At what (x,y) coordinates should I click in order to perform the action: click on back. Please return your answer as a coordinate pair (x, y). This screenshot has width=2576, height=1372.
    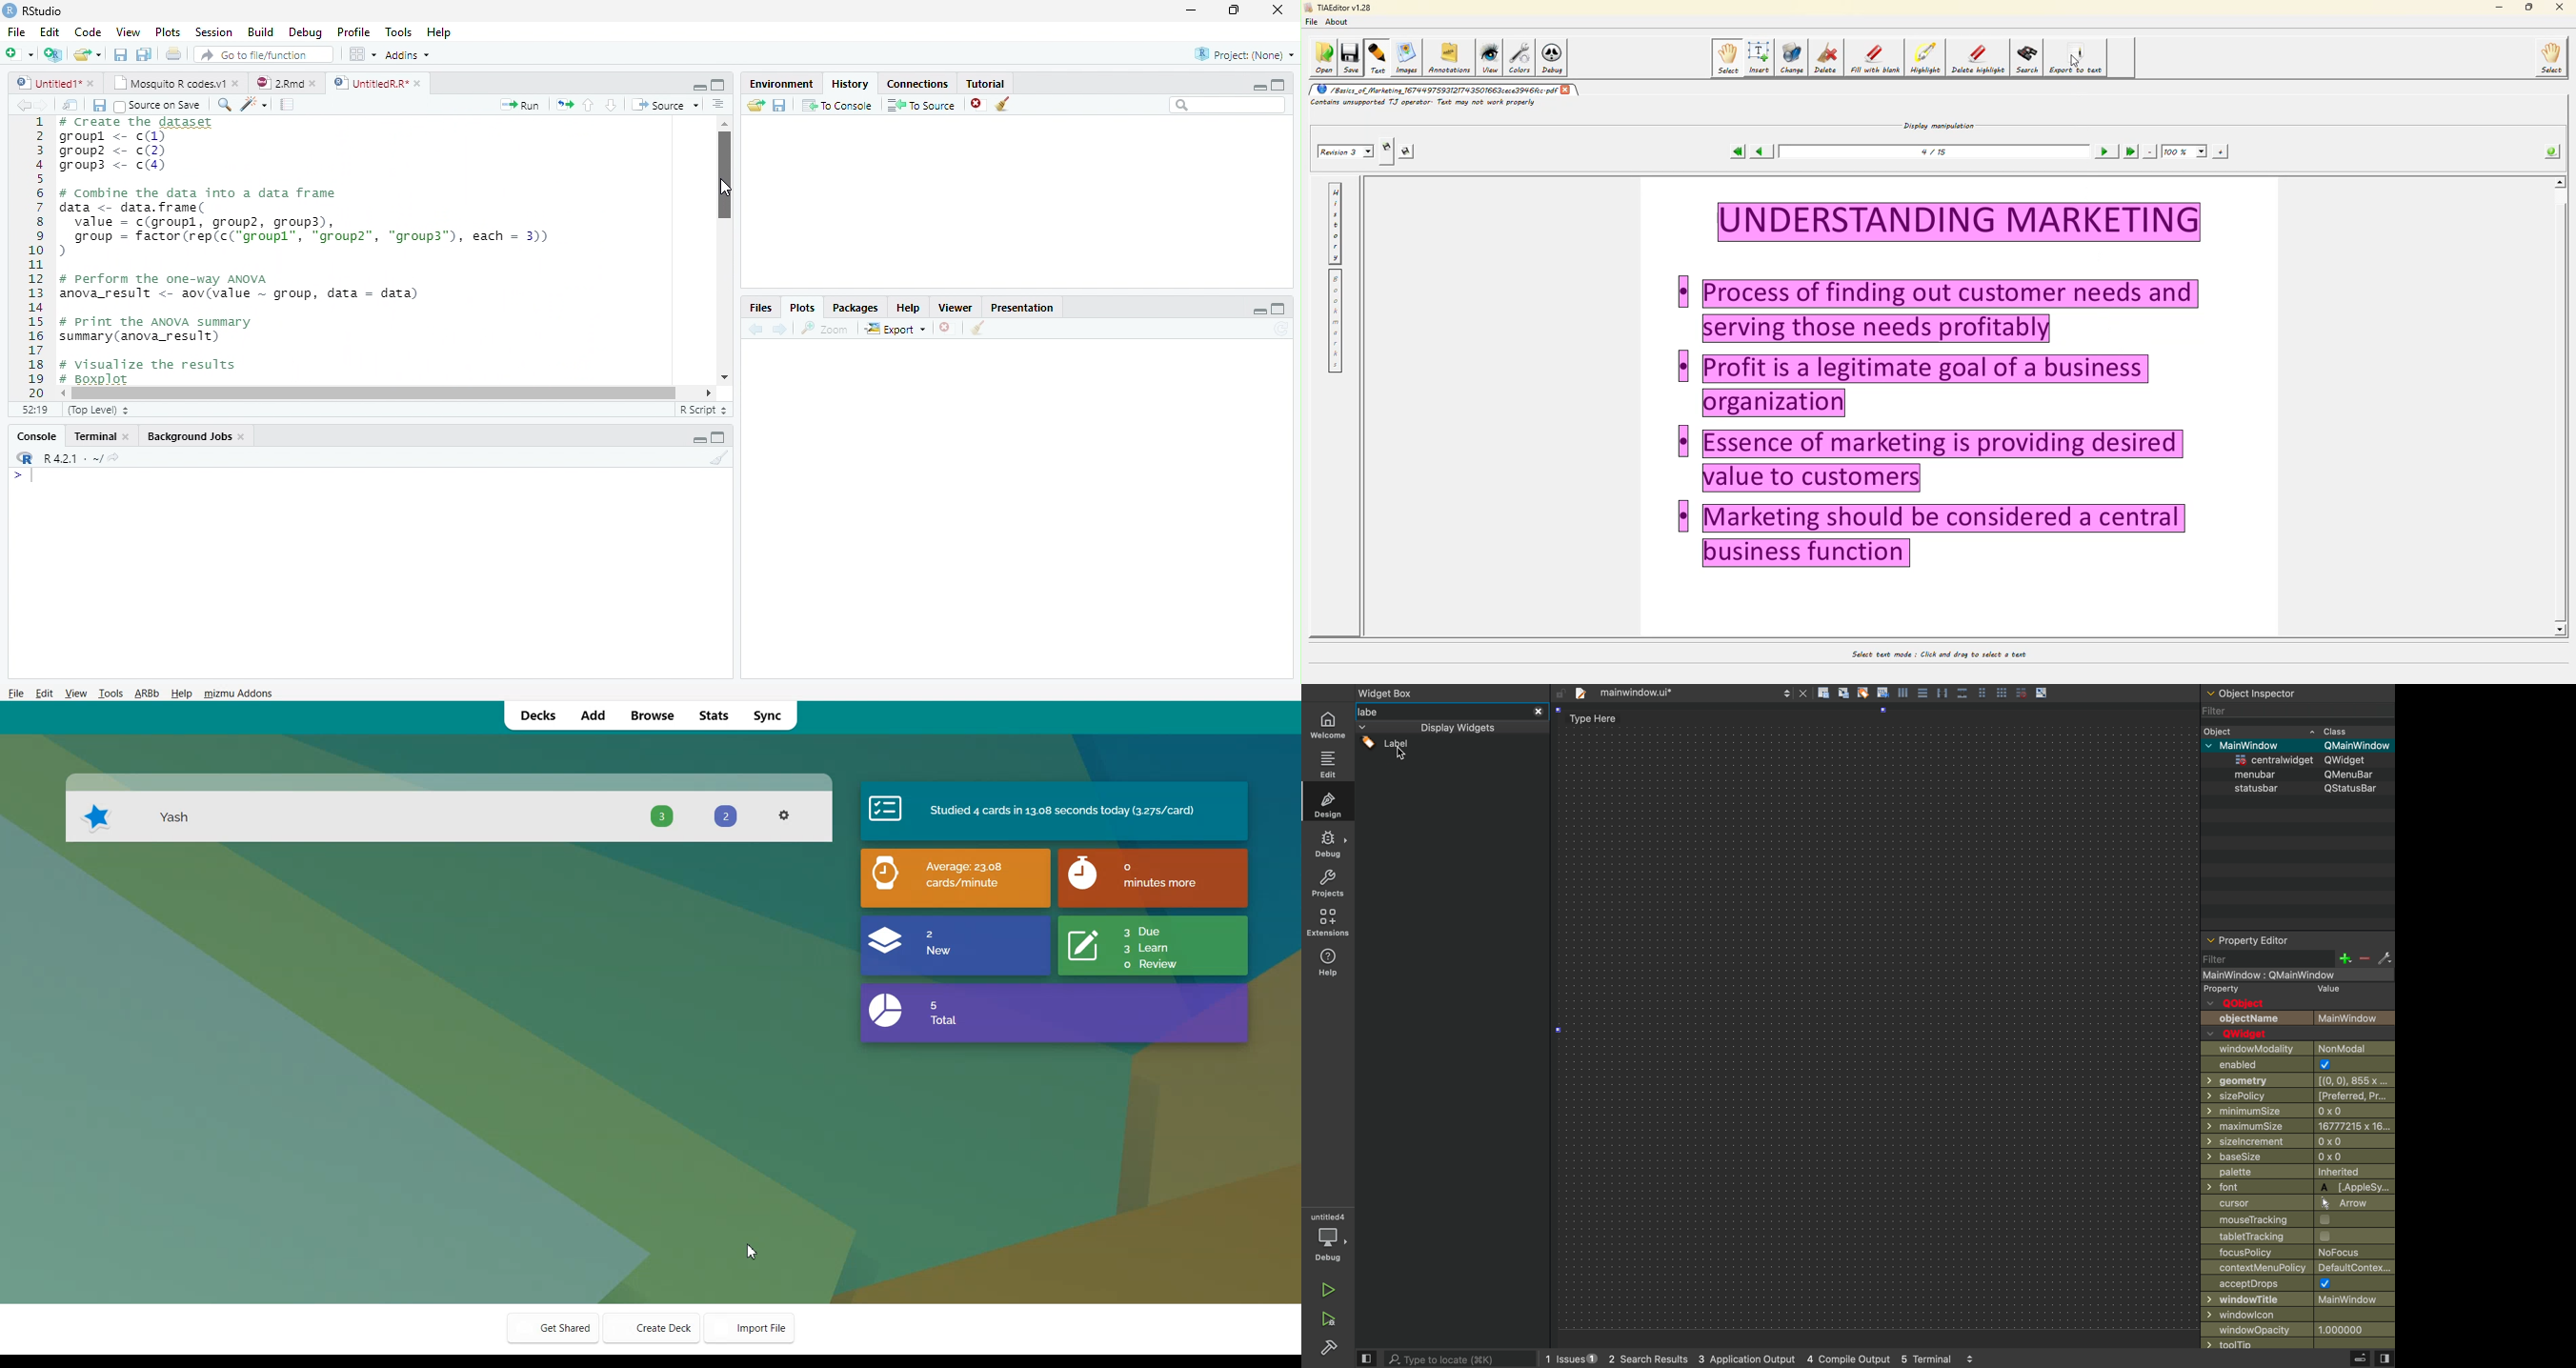
    Looking at the image, I should click on (759, 327).